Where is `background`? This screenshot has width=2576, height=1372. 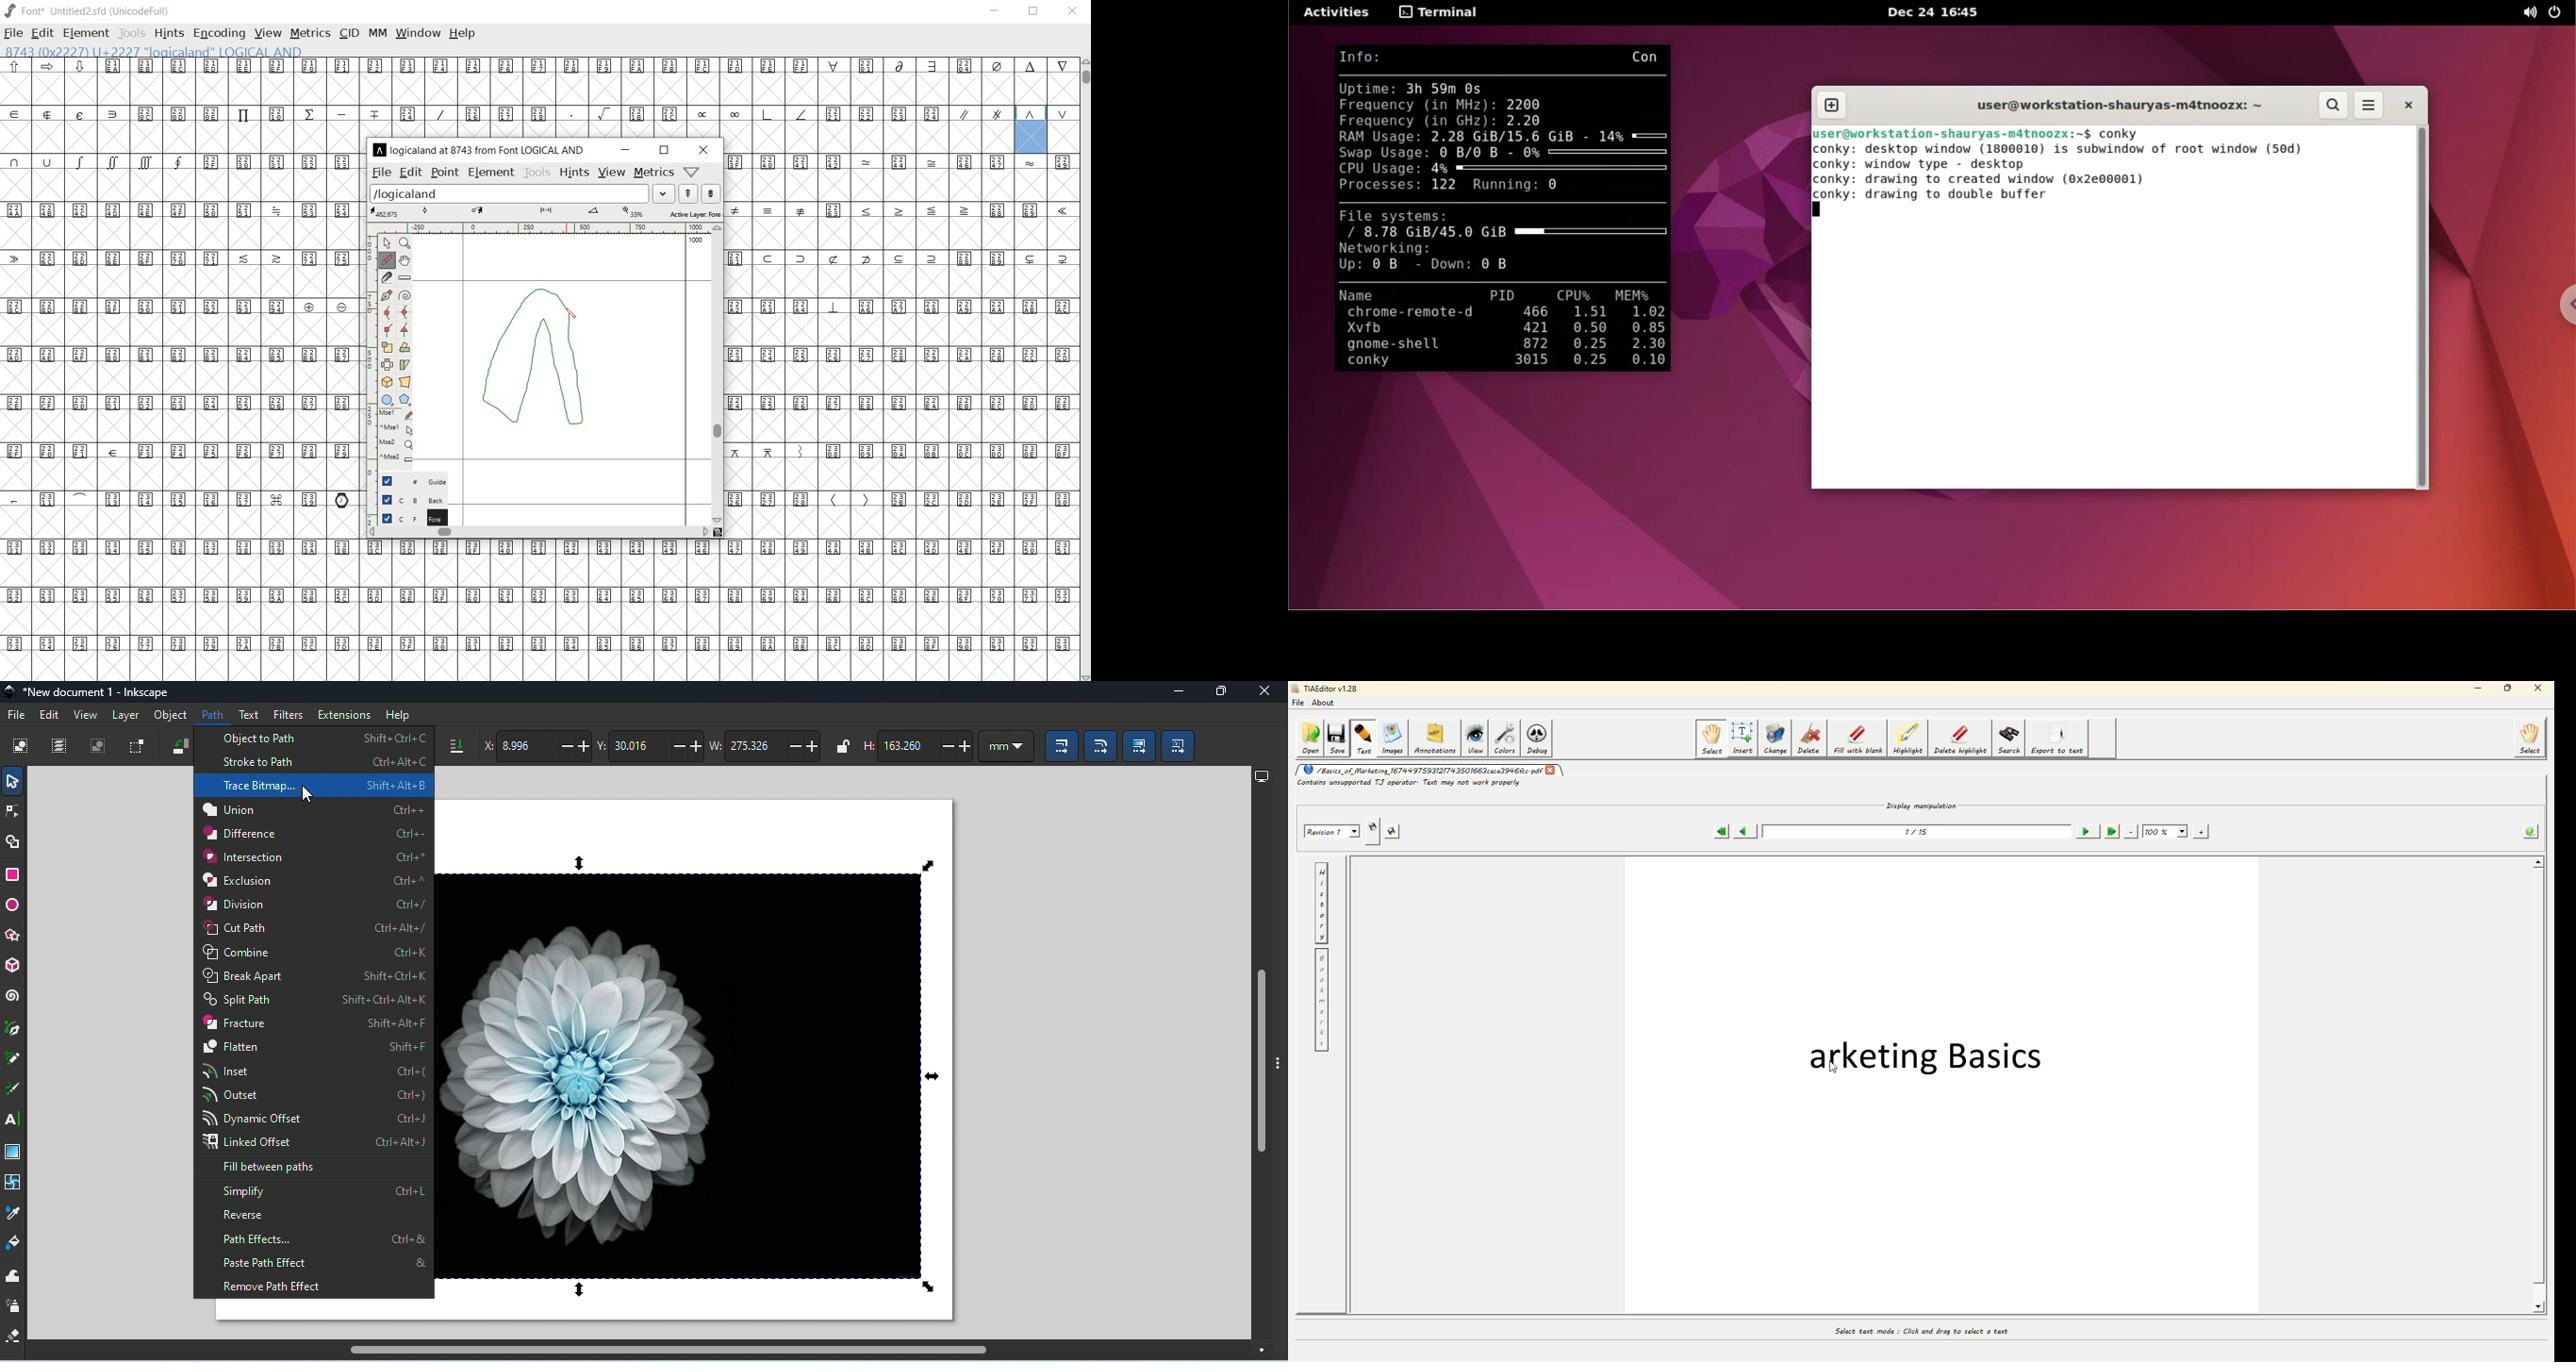 background is located at coordinates (407, 500).